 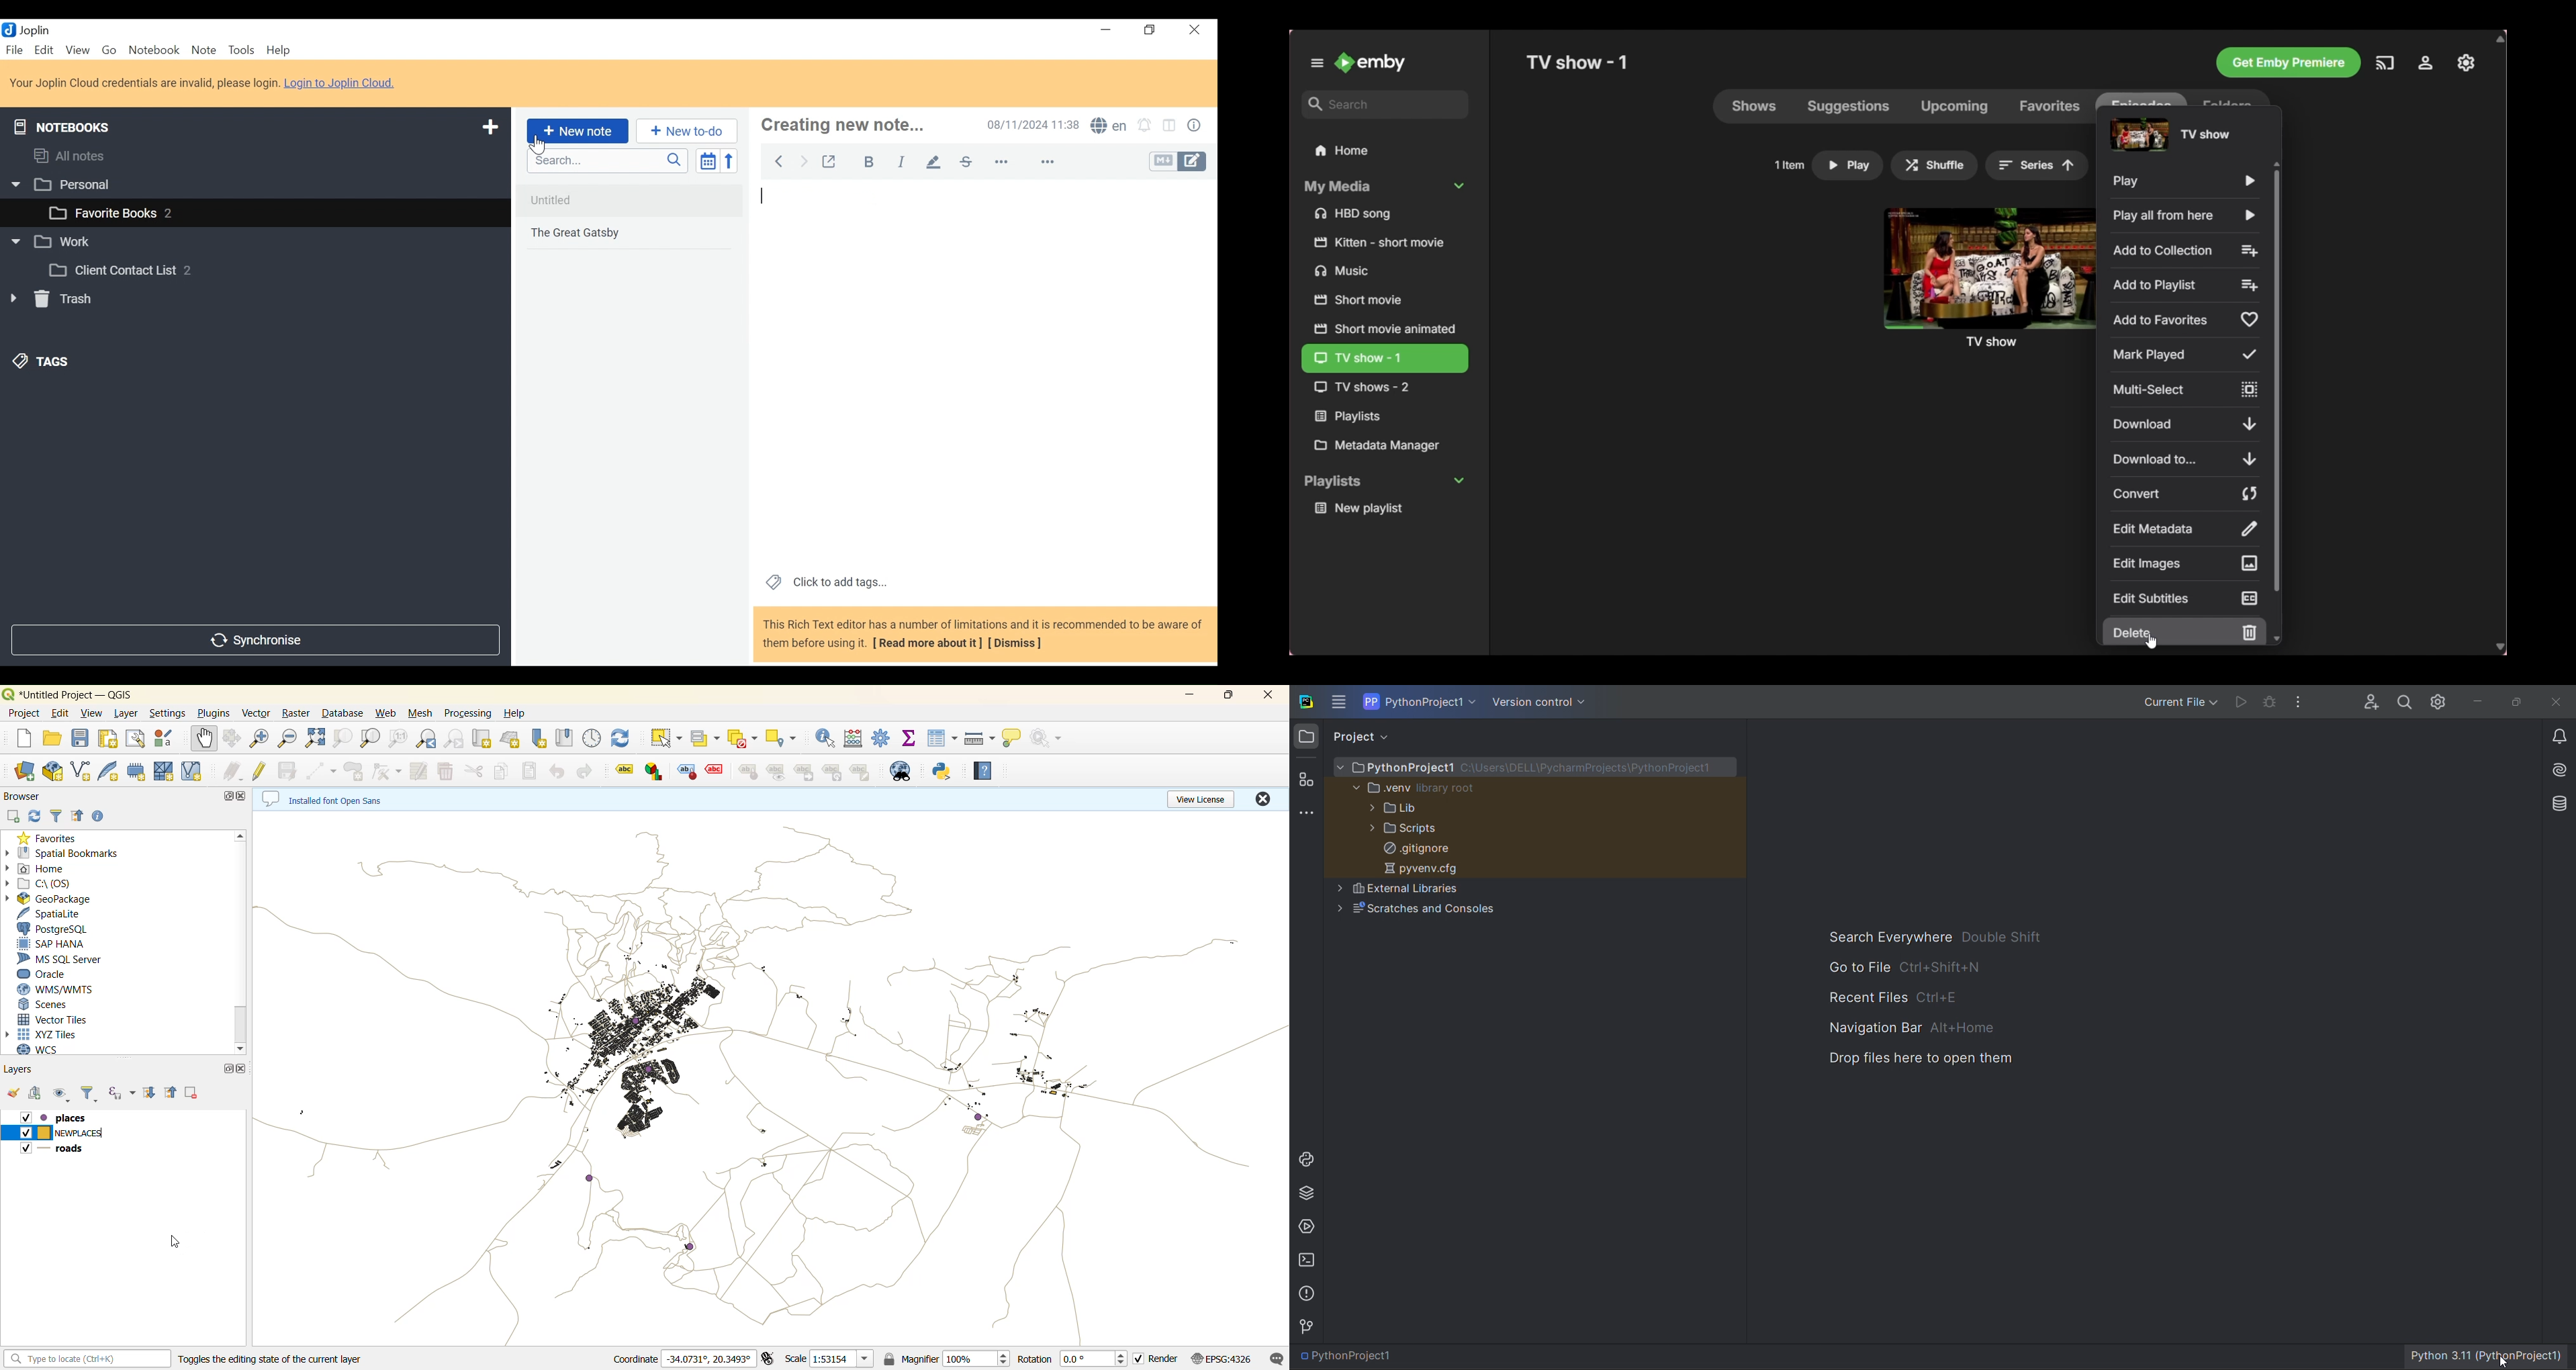 What do you see at coordinates (2440, 699) in the screenshot?
I see `settings` at bounding box center [2440, 699].